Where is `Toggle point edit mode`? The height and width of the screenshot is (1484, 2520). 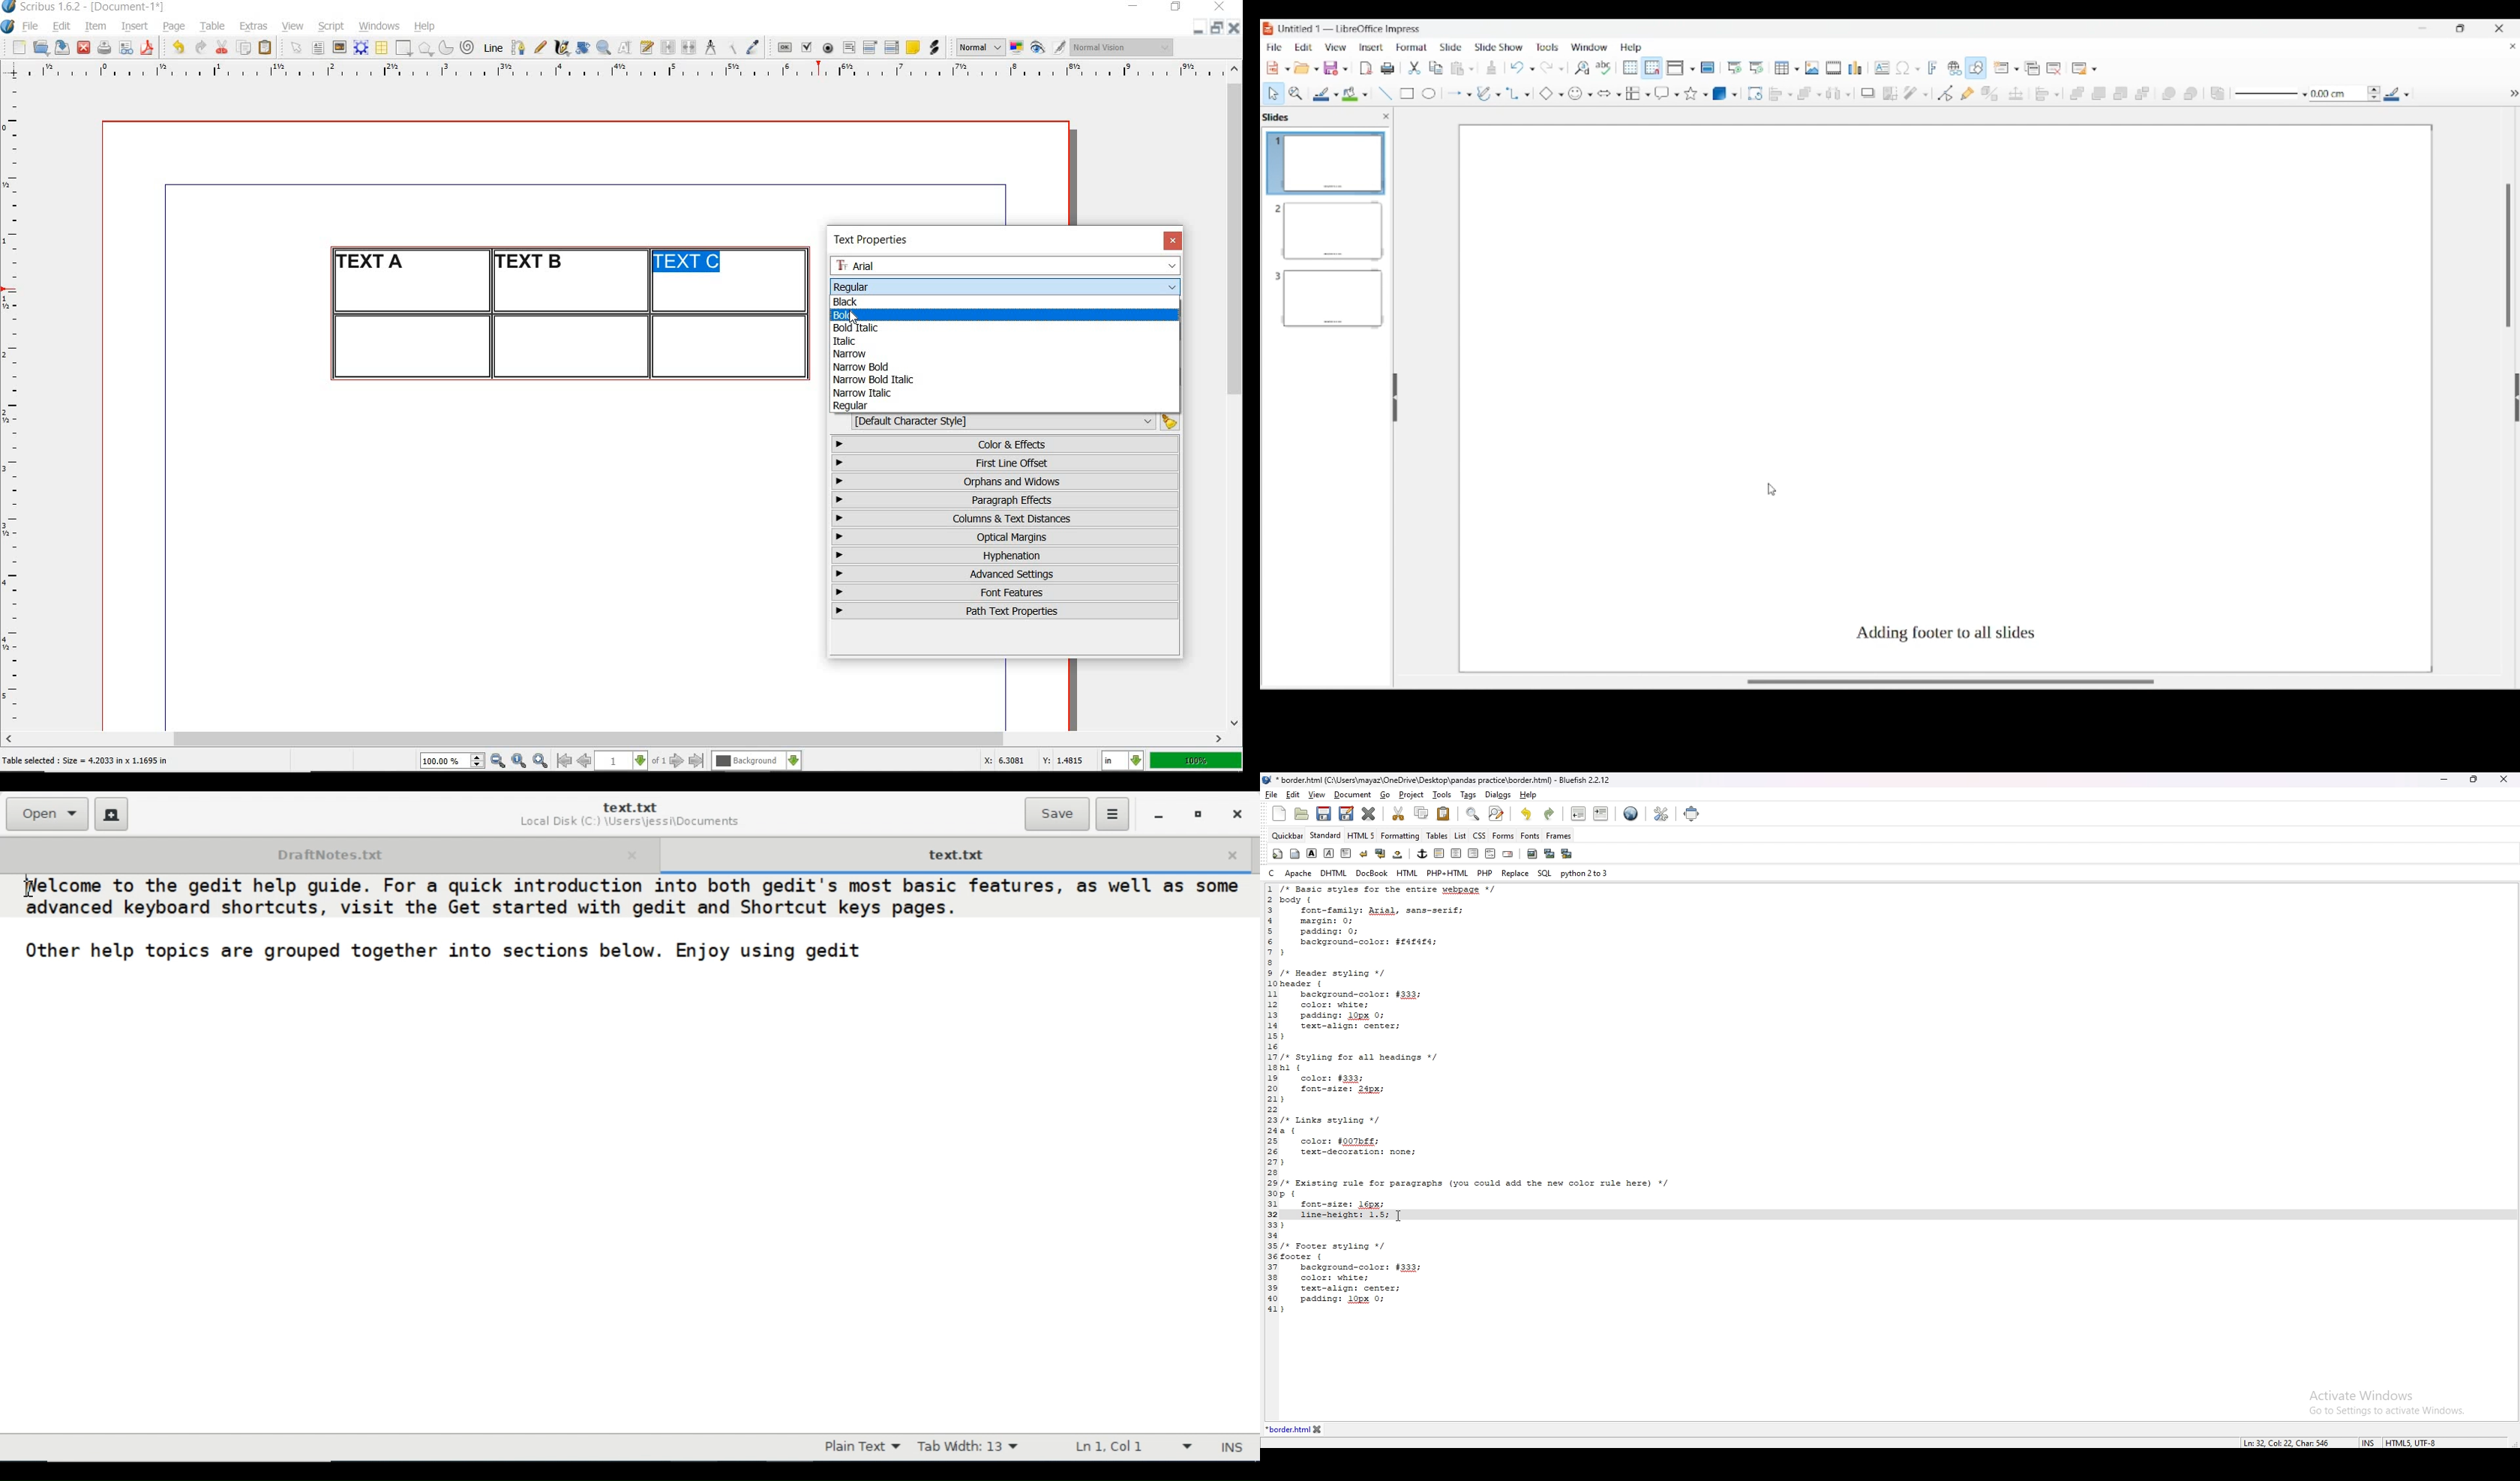 Toggle point edit mode is located at coordinates (1946, 93).